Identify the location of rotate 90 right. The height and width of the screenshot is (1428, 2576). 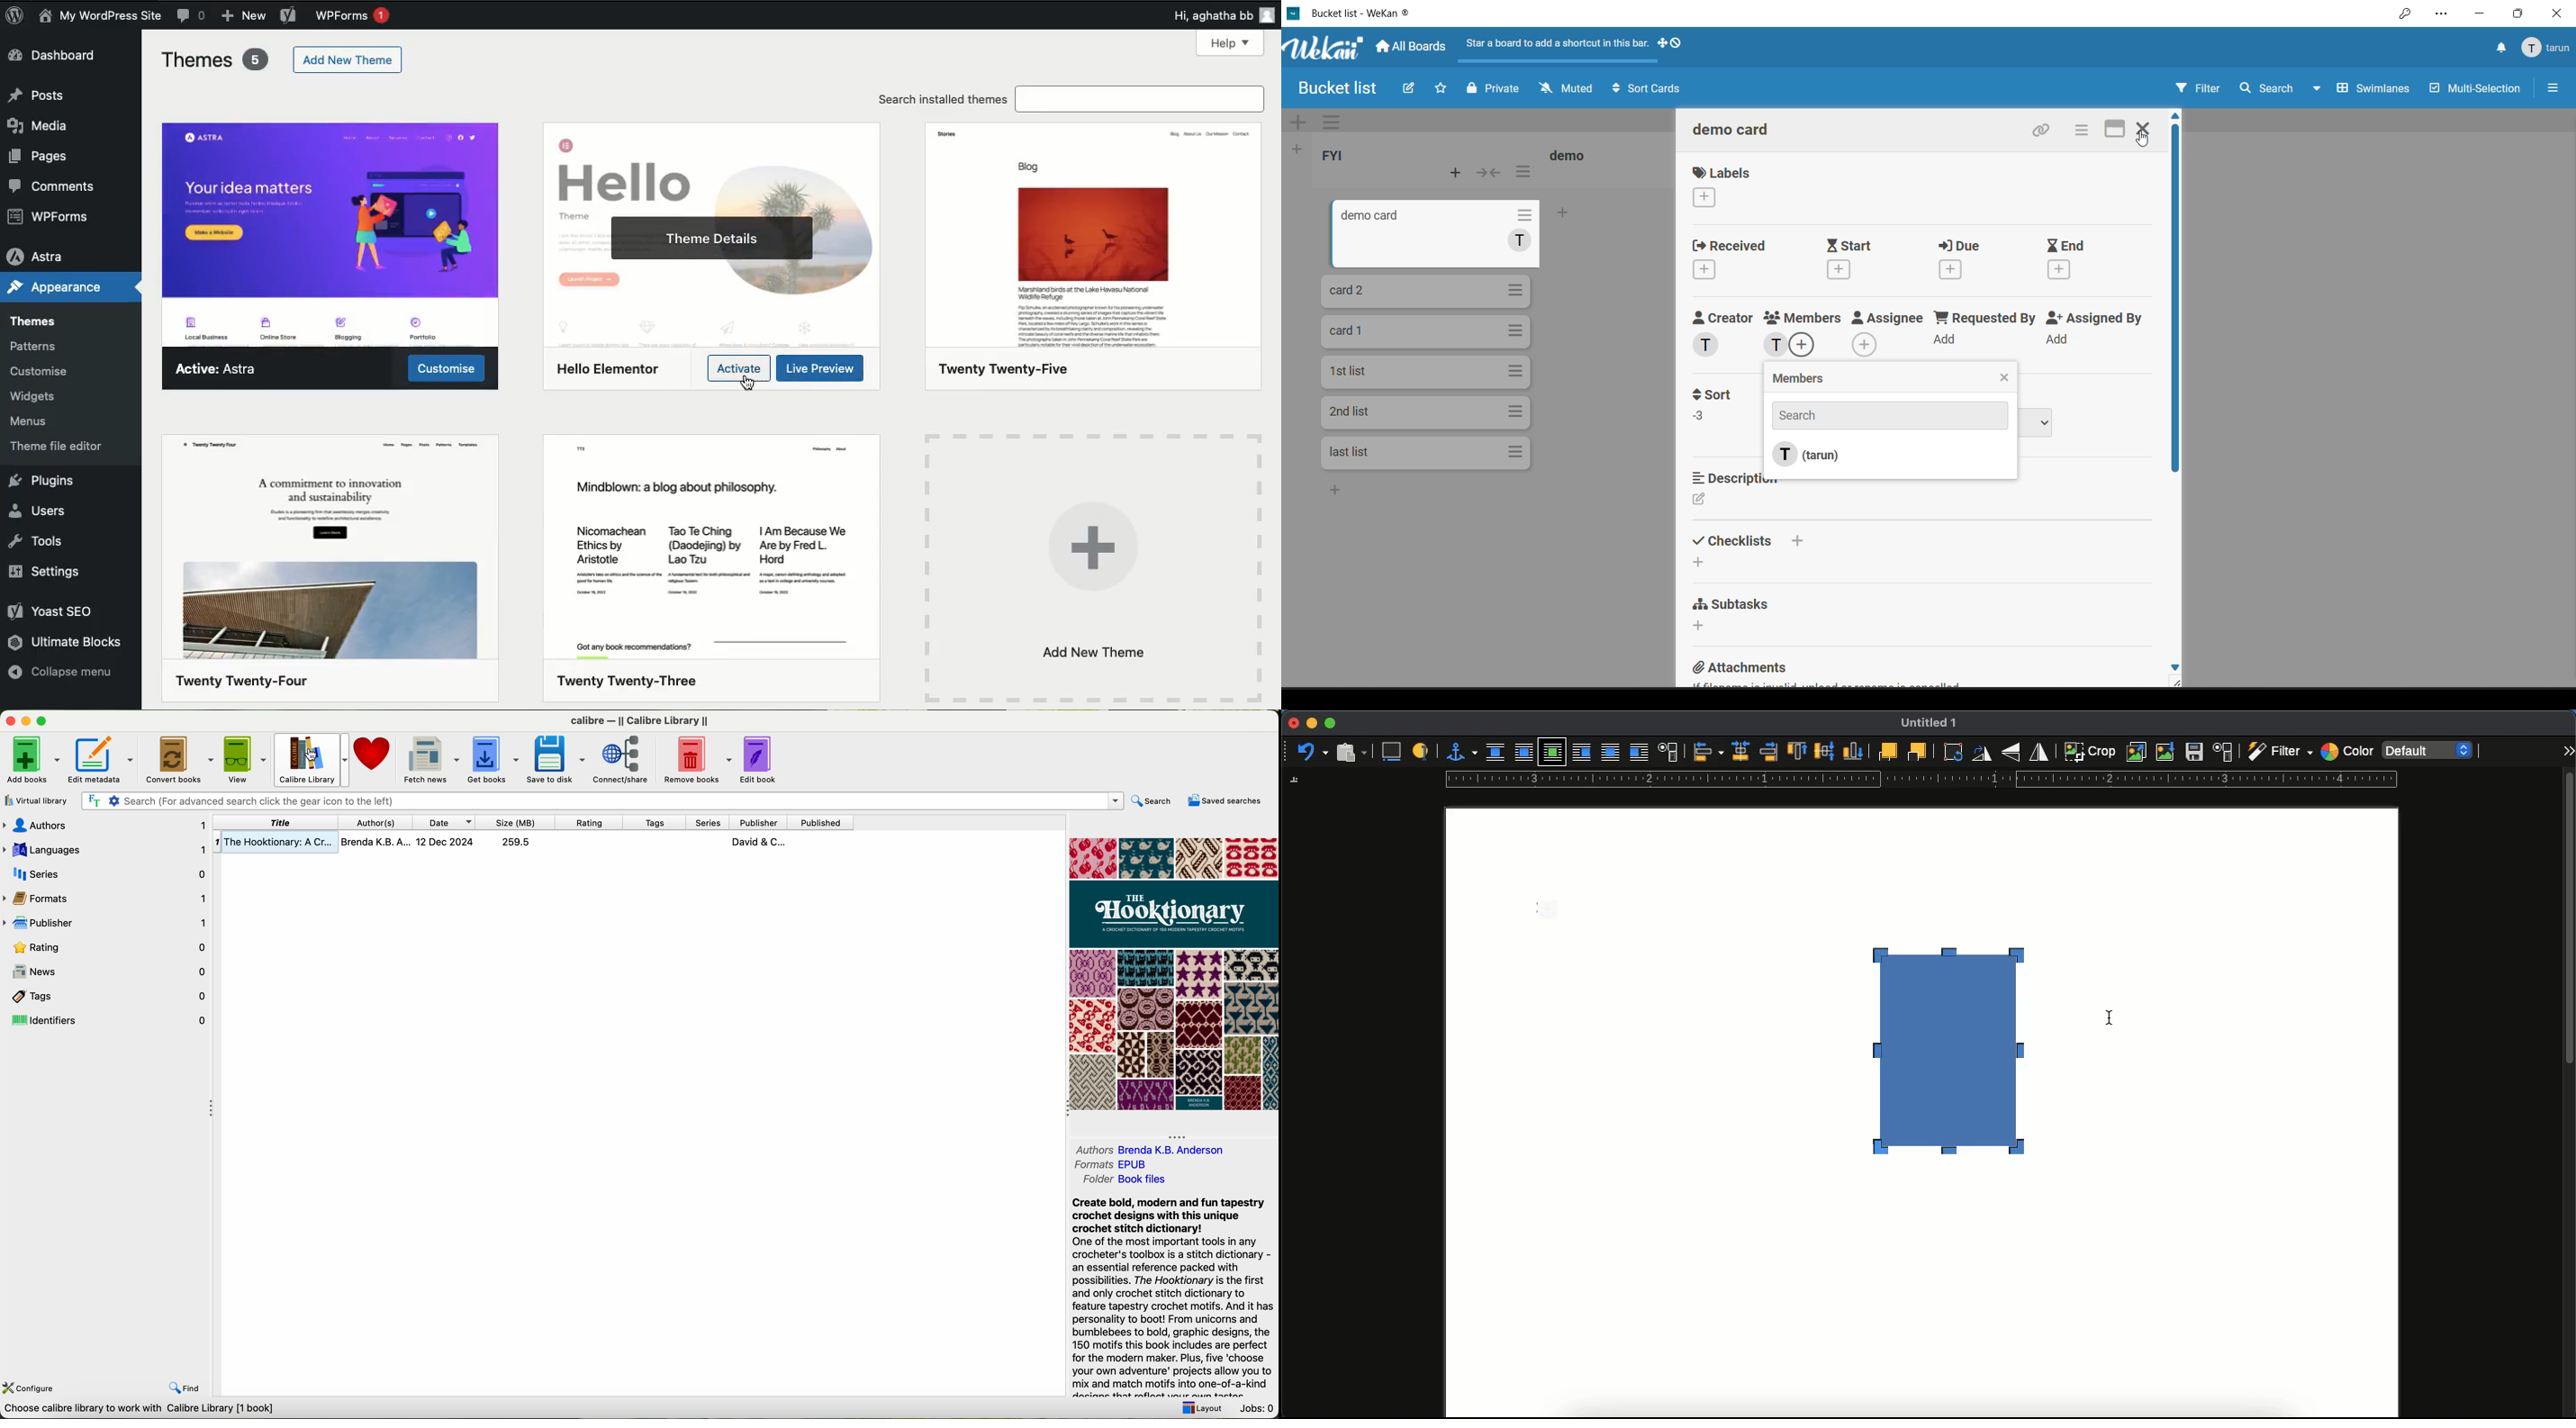
(1982, 755).